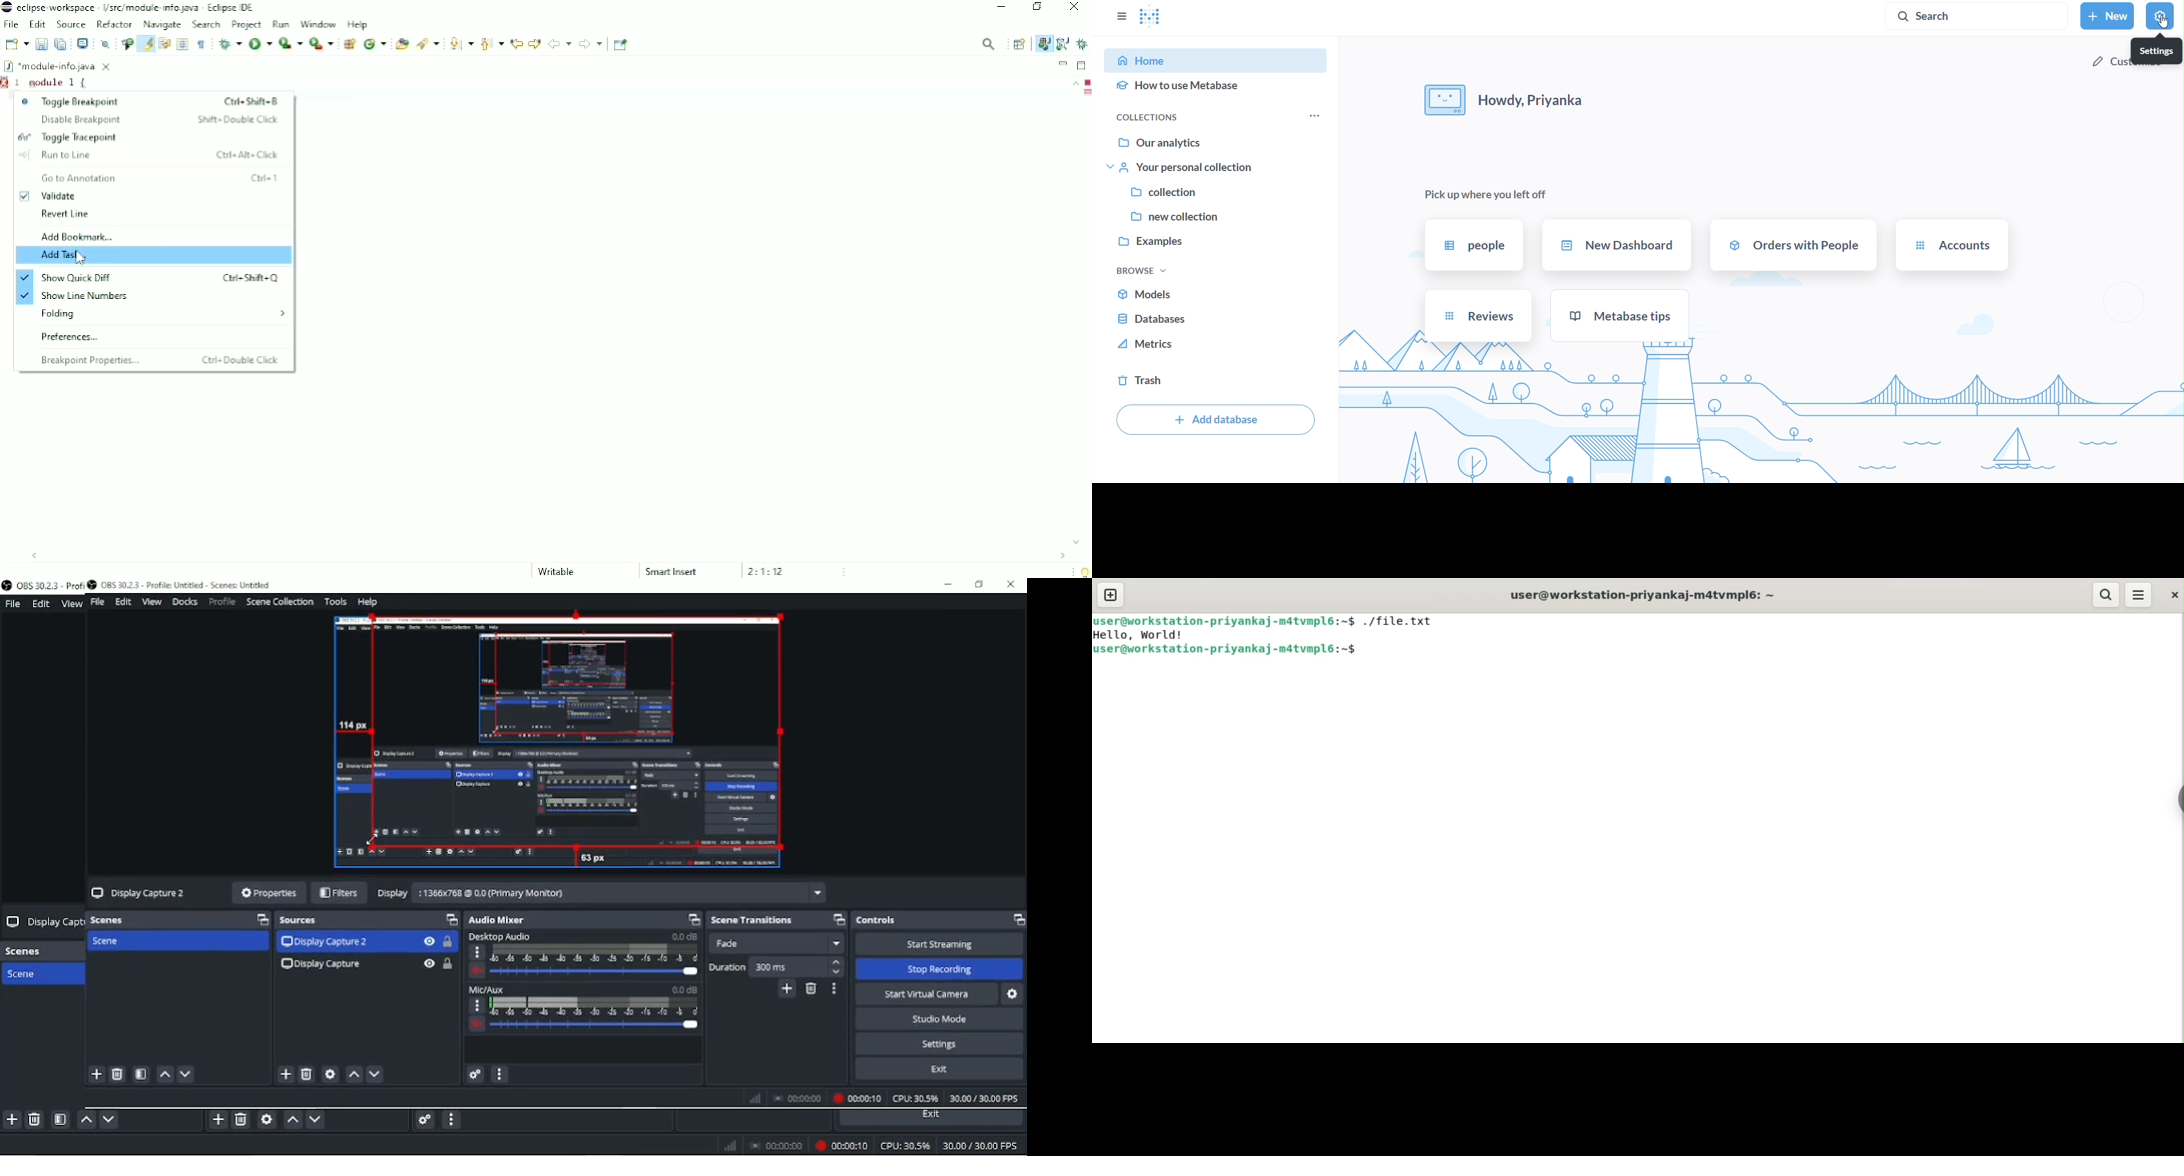 The width and height of the screenshot is (2184, 1176). What do you see at coordinates (694, 921) in the screenshot?
I see `maximize` at bounding box center [694, 921].